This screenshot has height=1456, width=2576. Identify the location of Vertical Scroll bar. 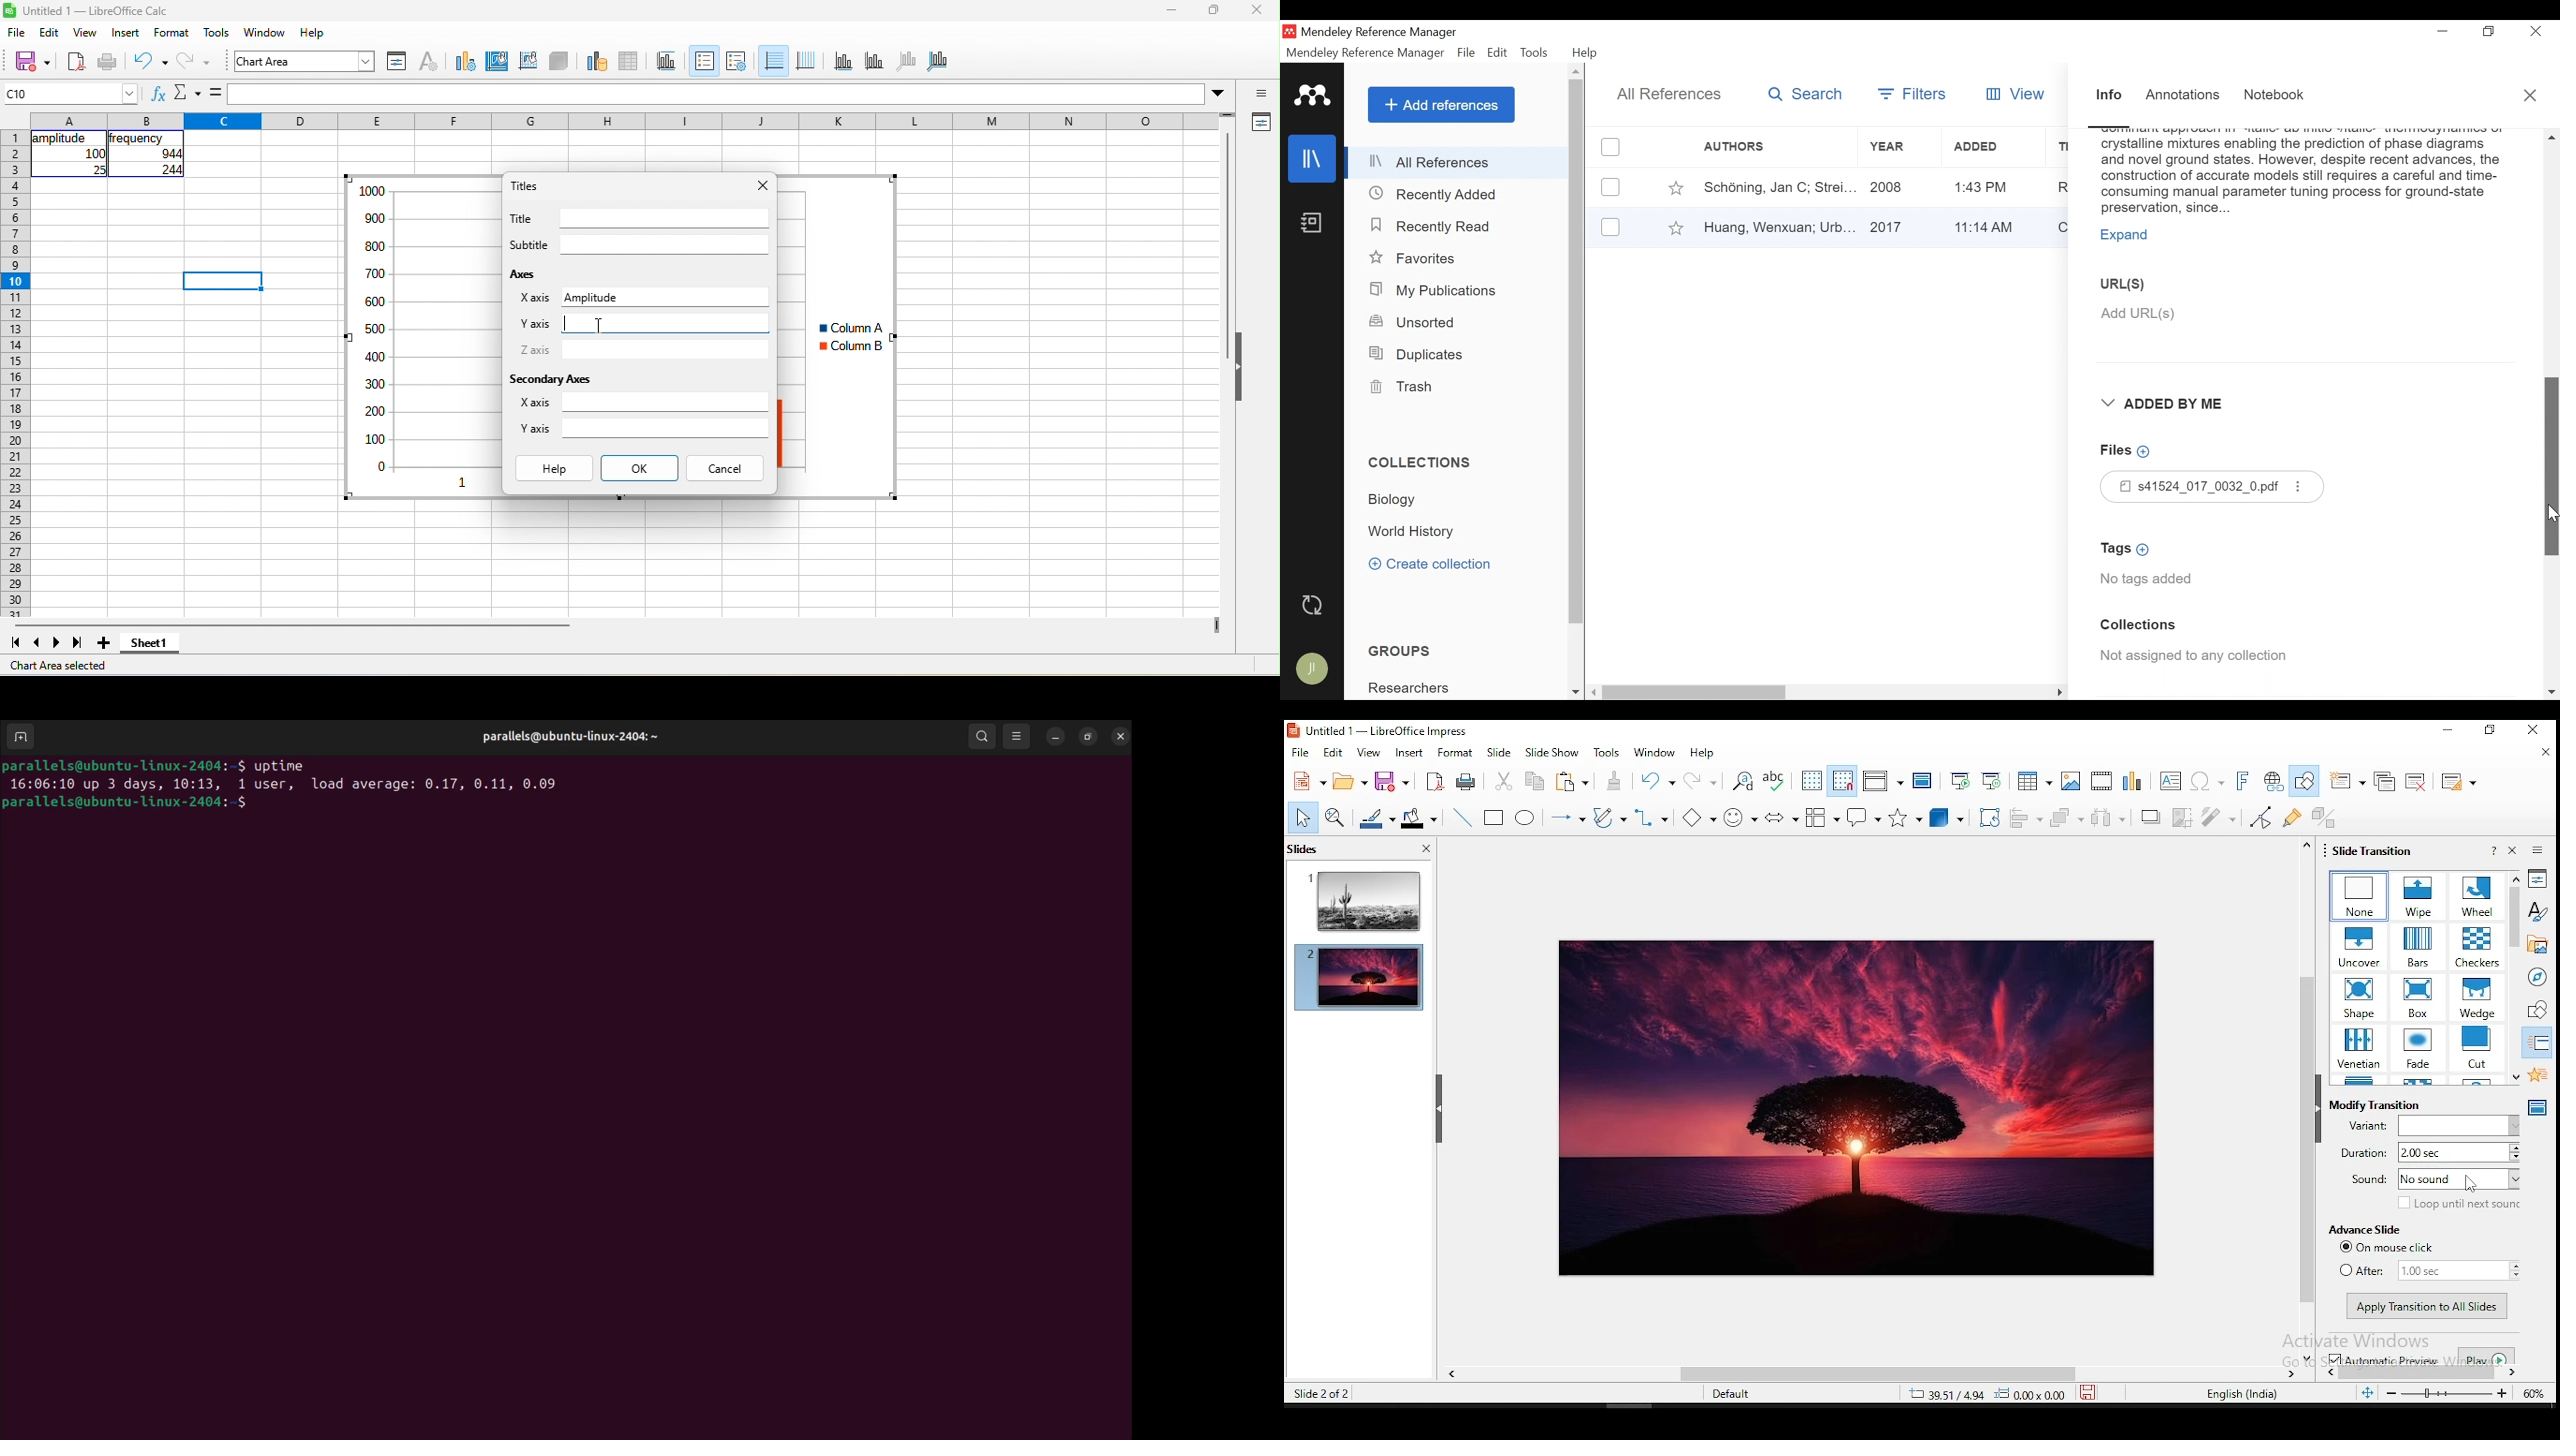
(1697, 693).